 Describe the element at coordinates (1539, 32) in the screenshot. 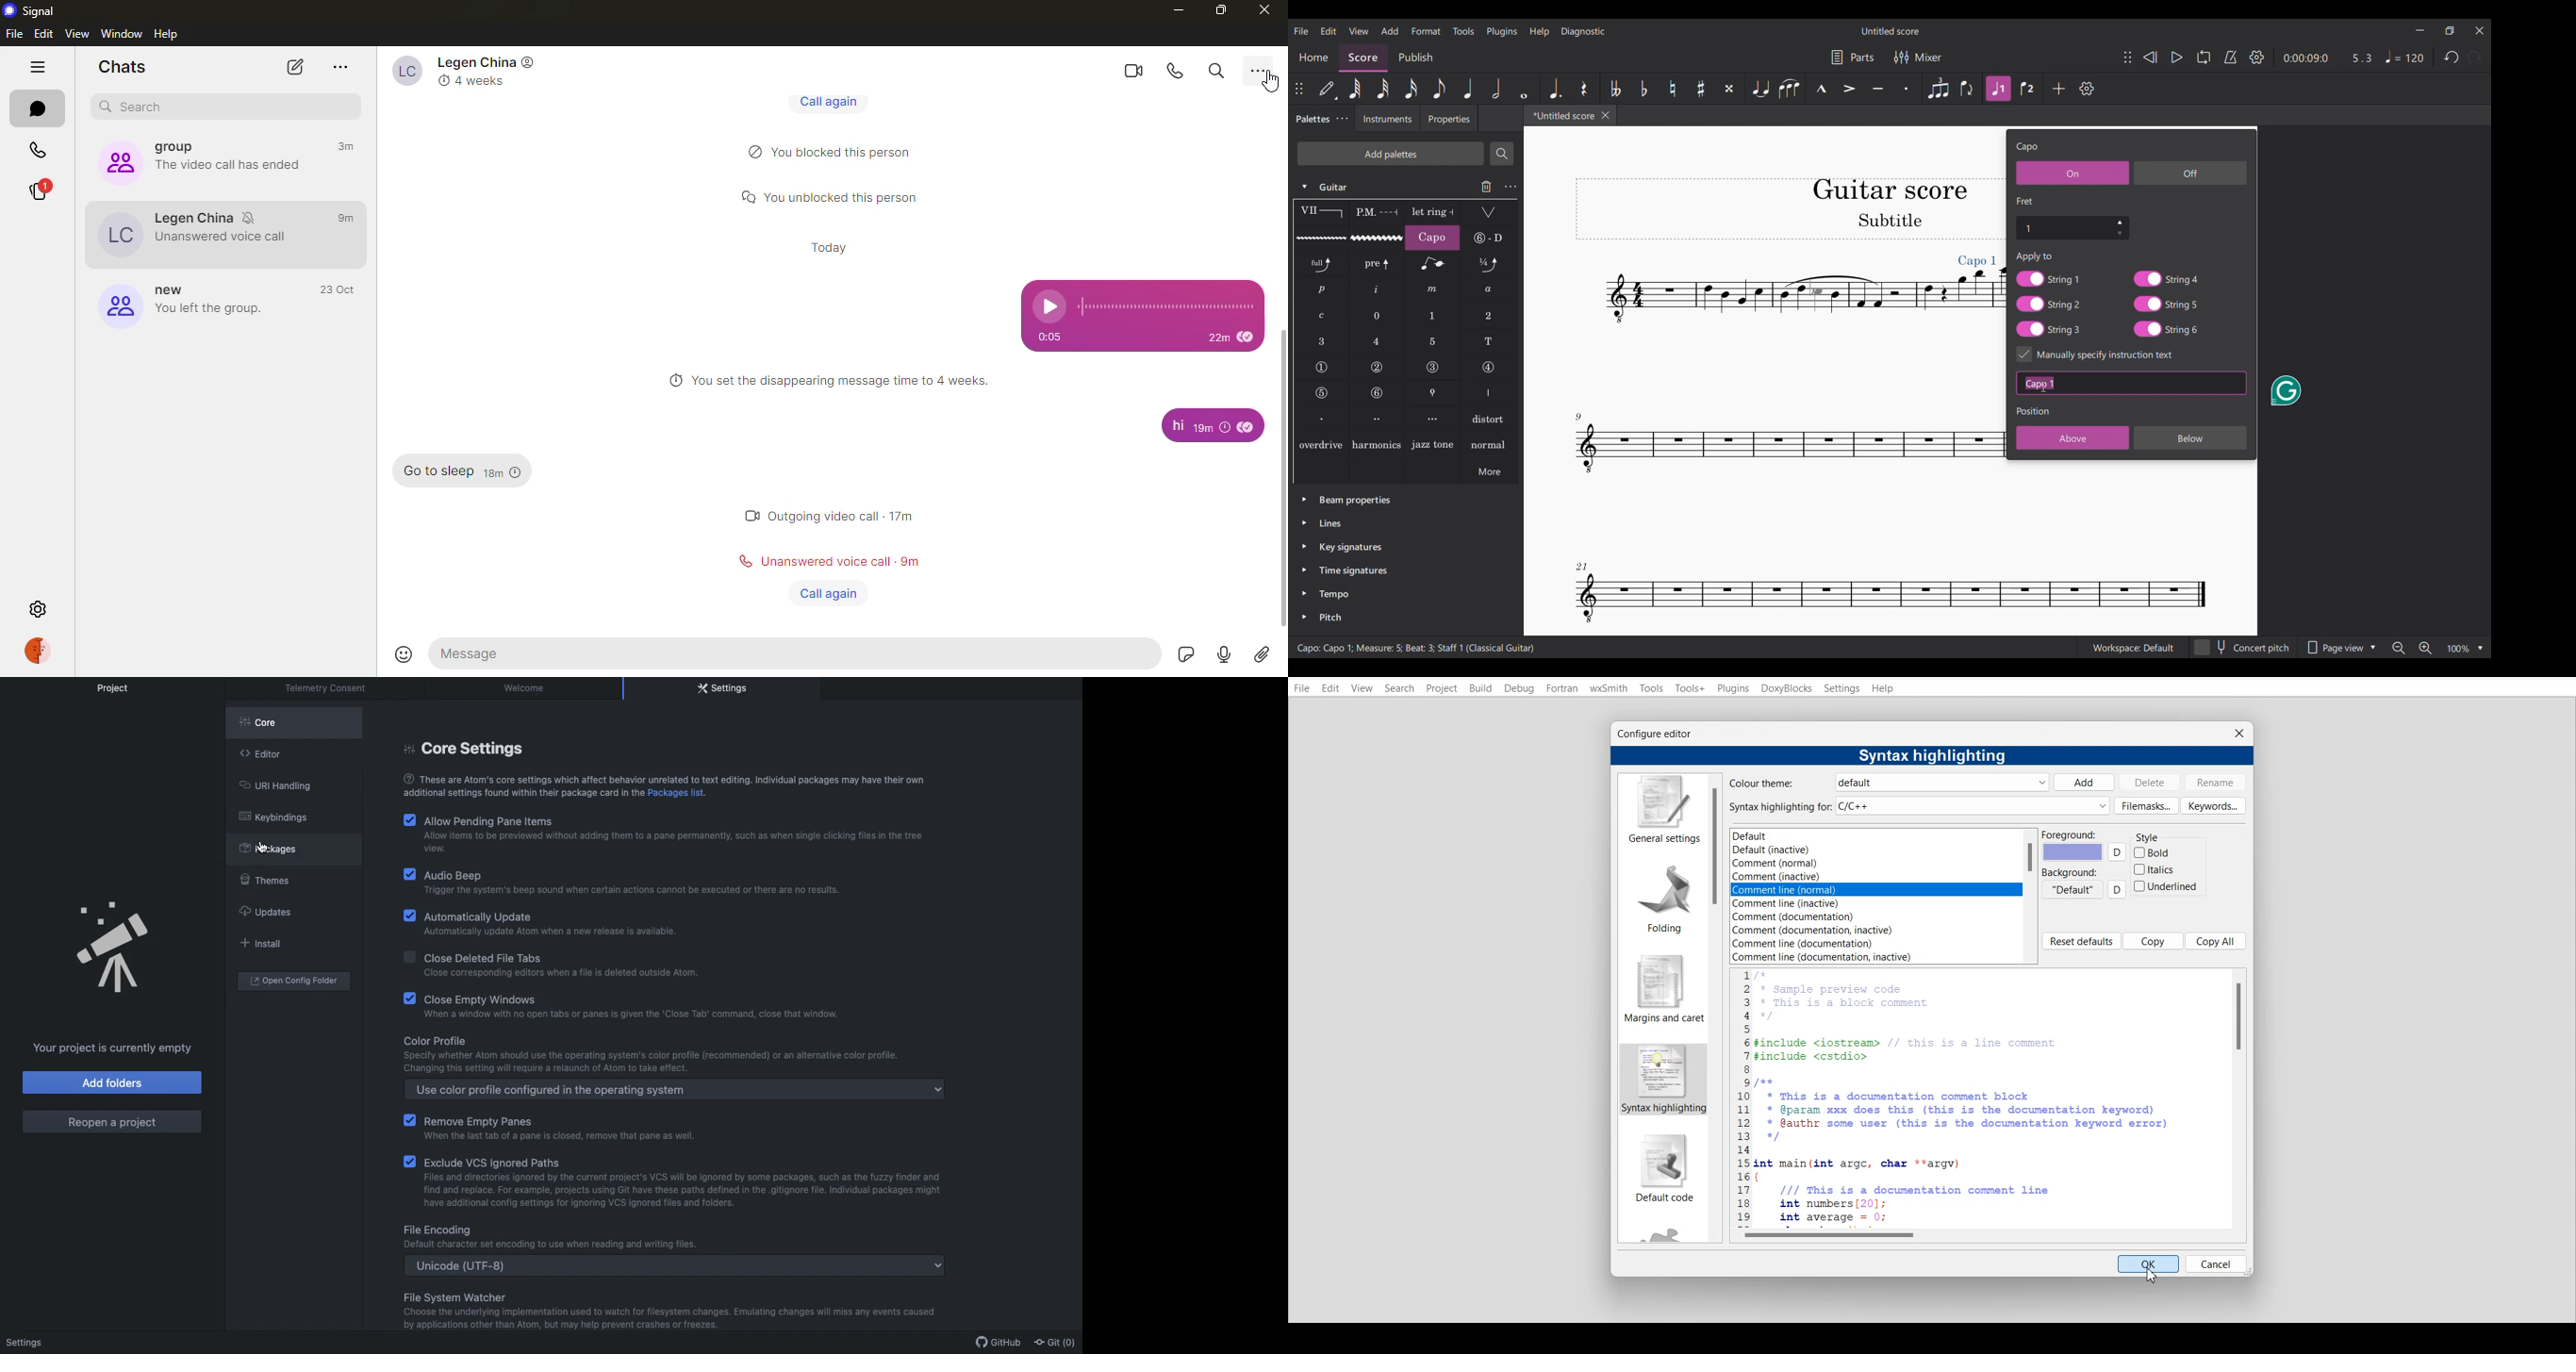

I see `Help menu` at that location.